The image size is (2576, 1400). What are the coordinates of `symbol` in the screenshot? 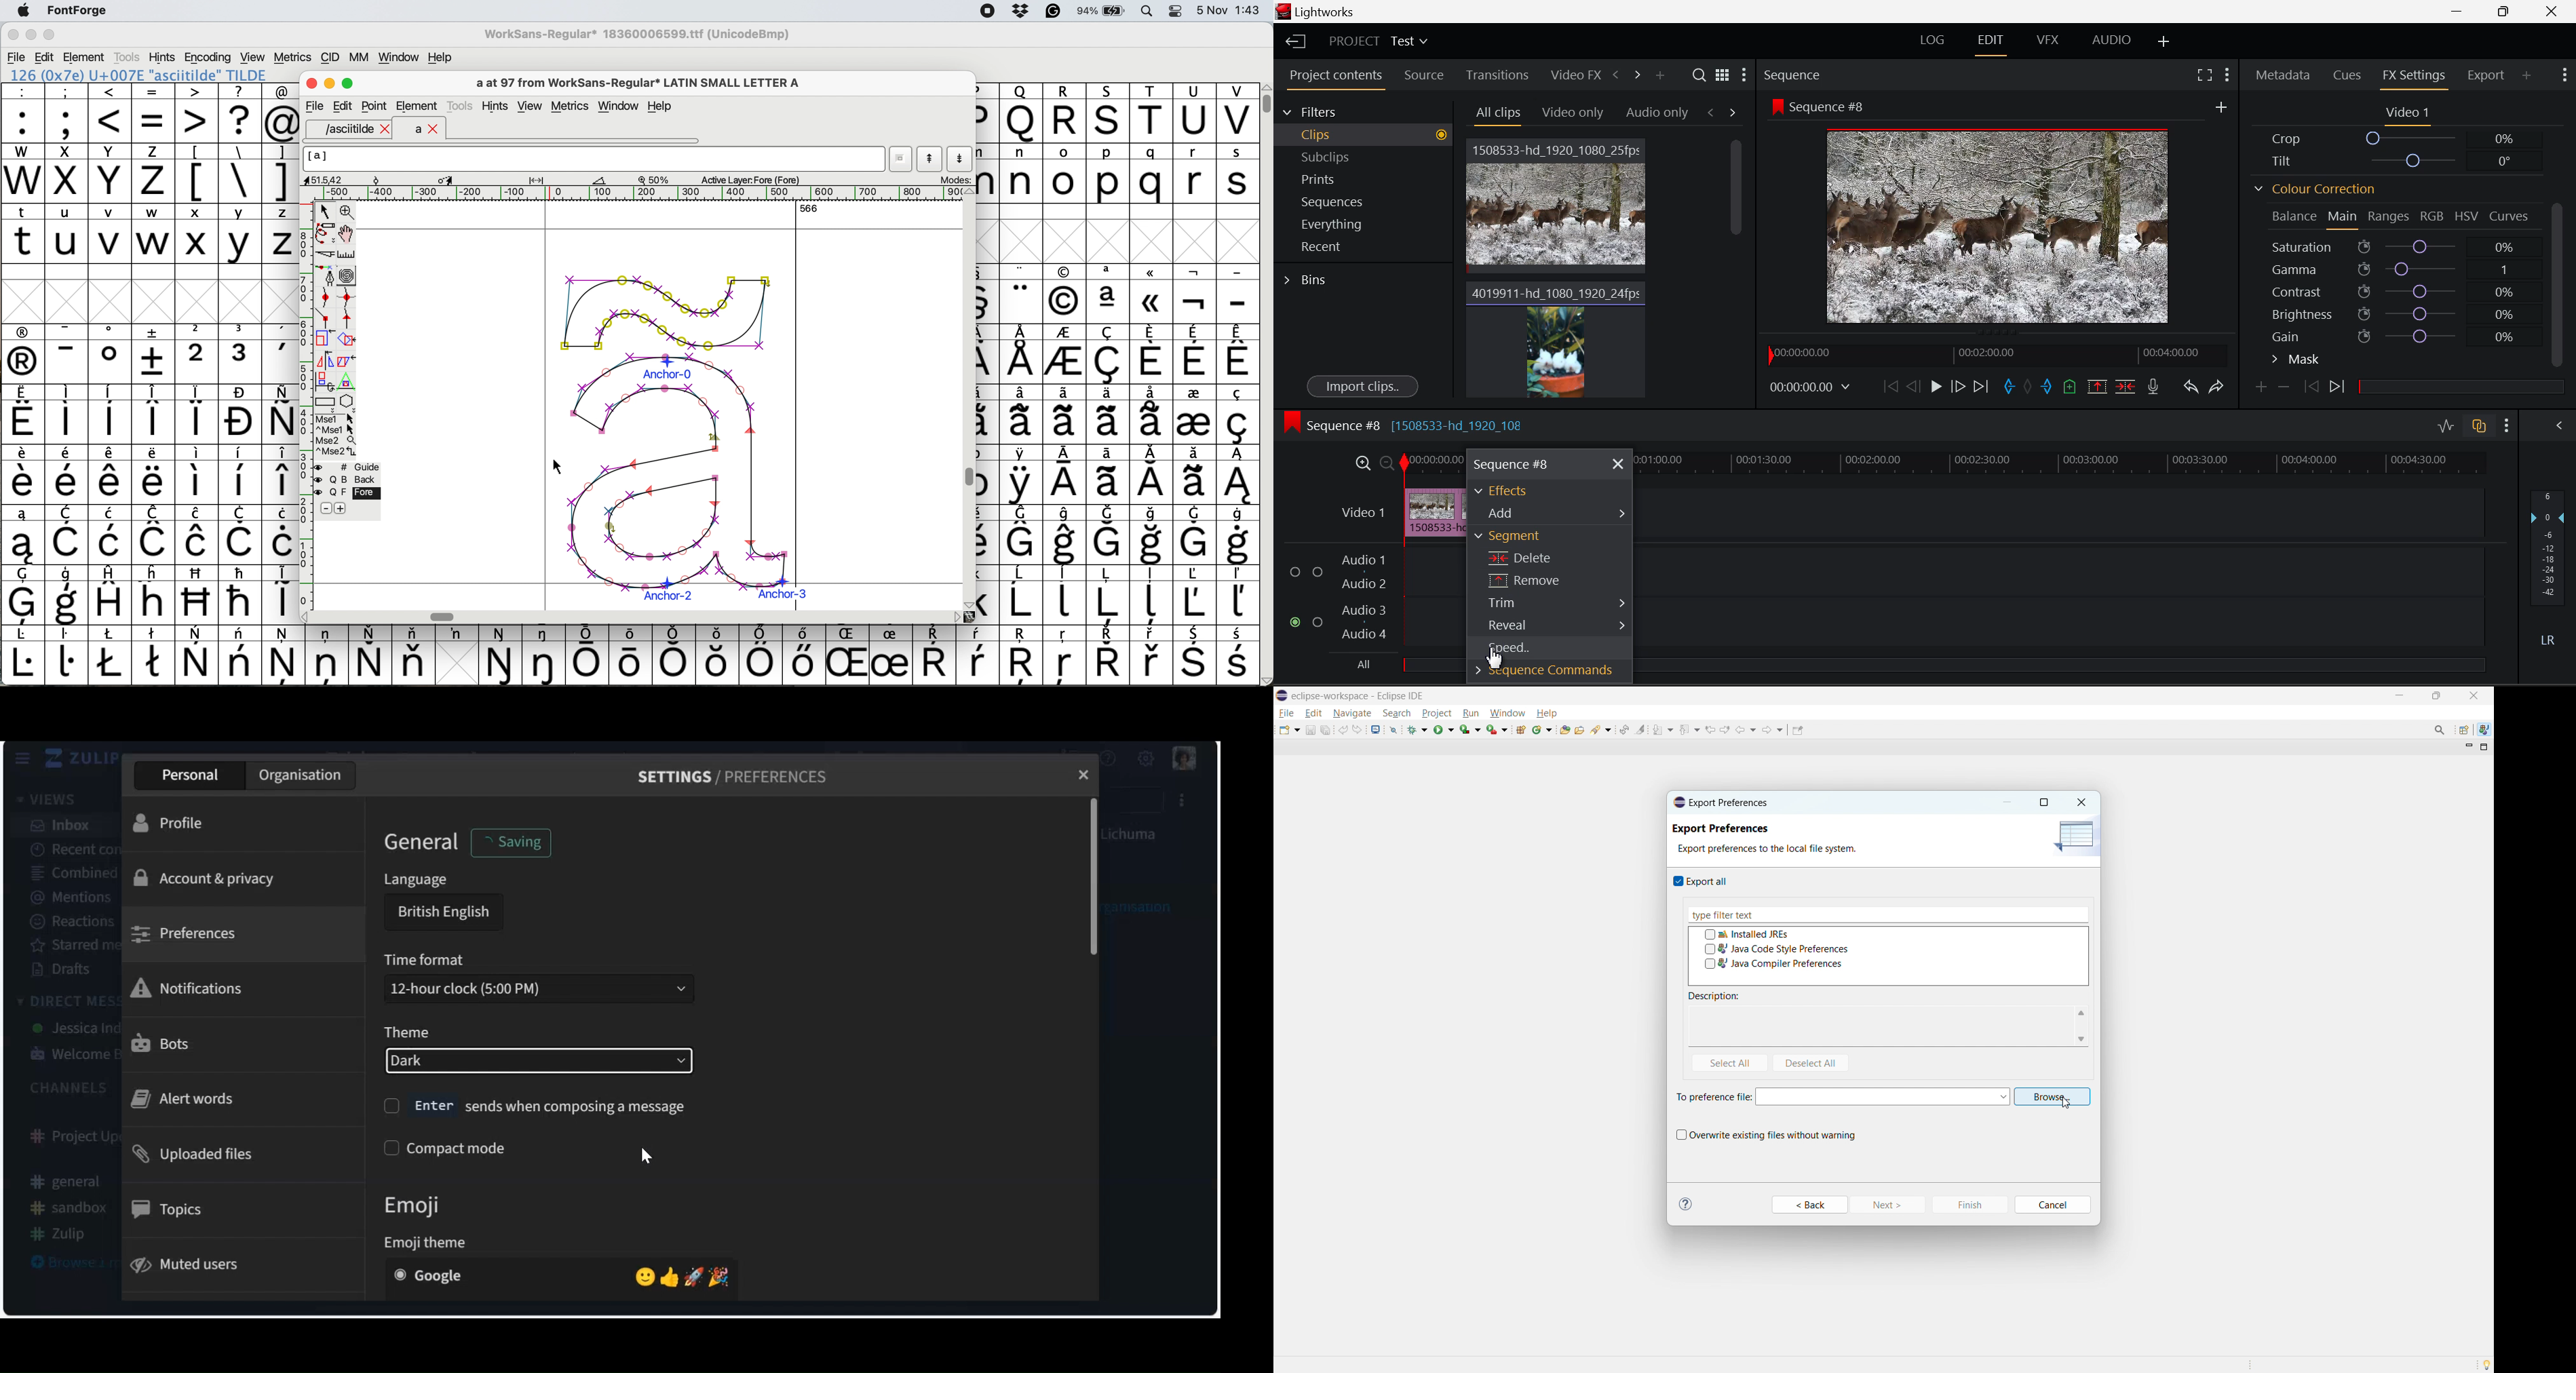 It's located at (1022, 535).